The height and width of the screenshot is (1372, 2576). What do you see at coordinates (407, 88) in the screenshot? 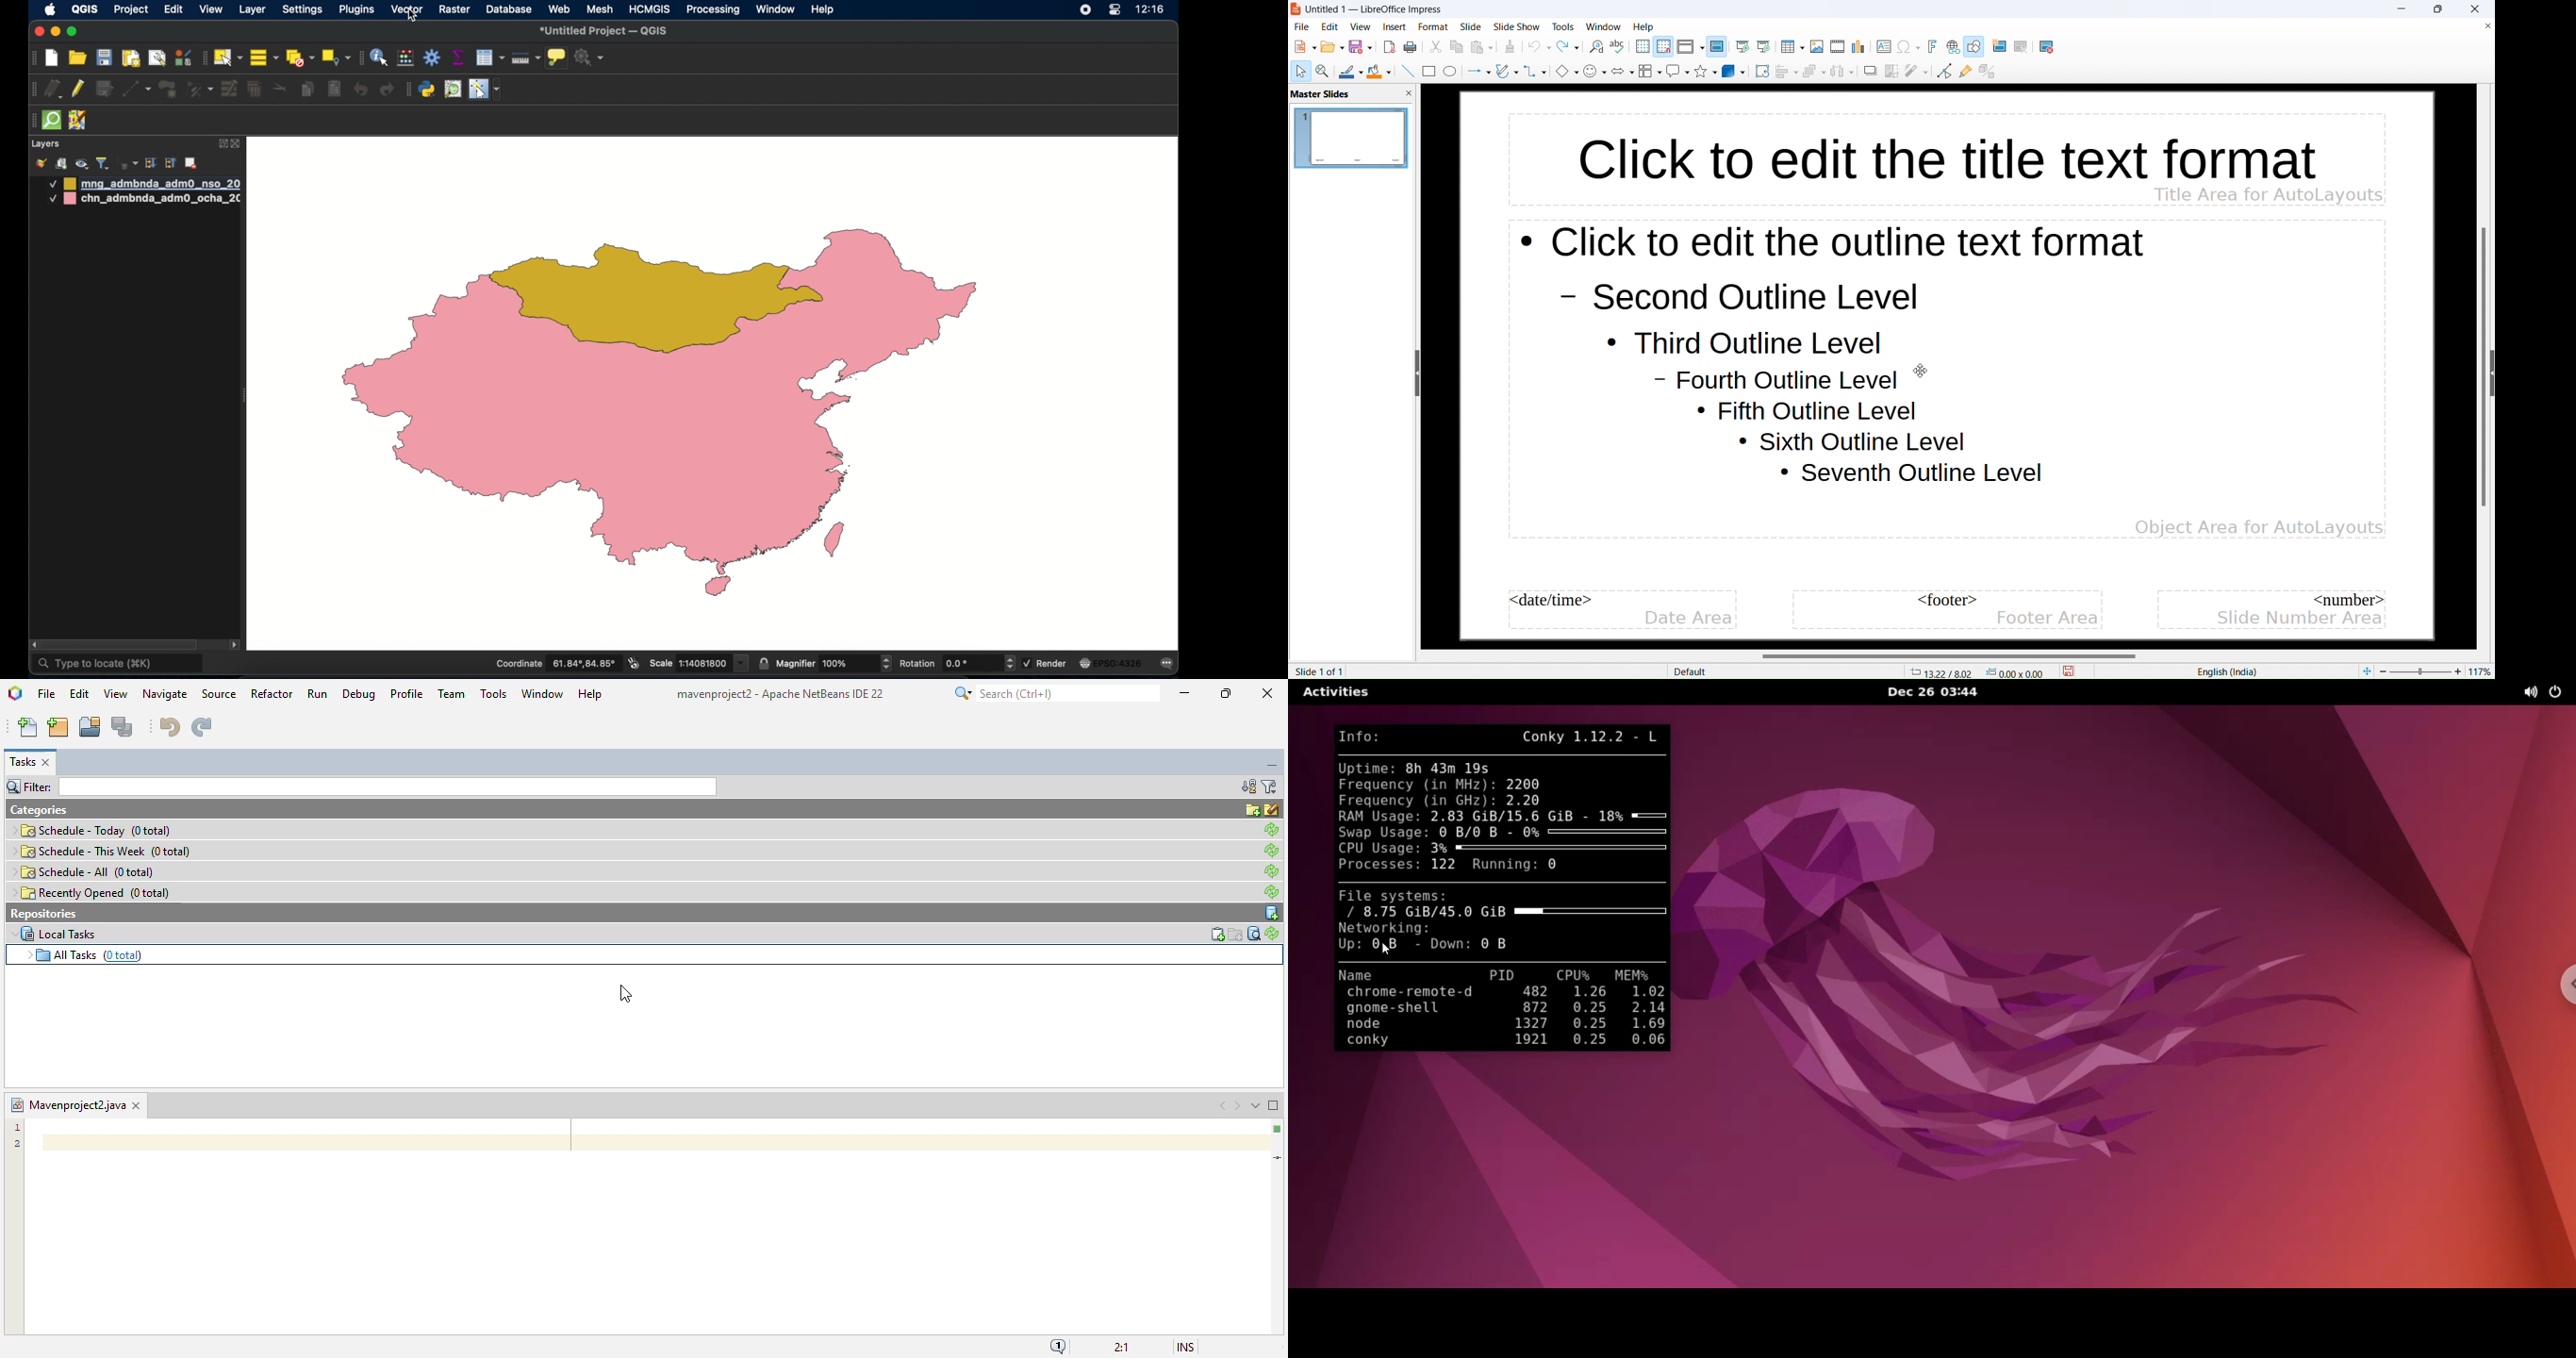
I see `plugins toolbar` at bounding box center [407, 88].